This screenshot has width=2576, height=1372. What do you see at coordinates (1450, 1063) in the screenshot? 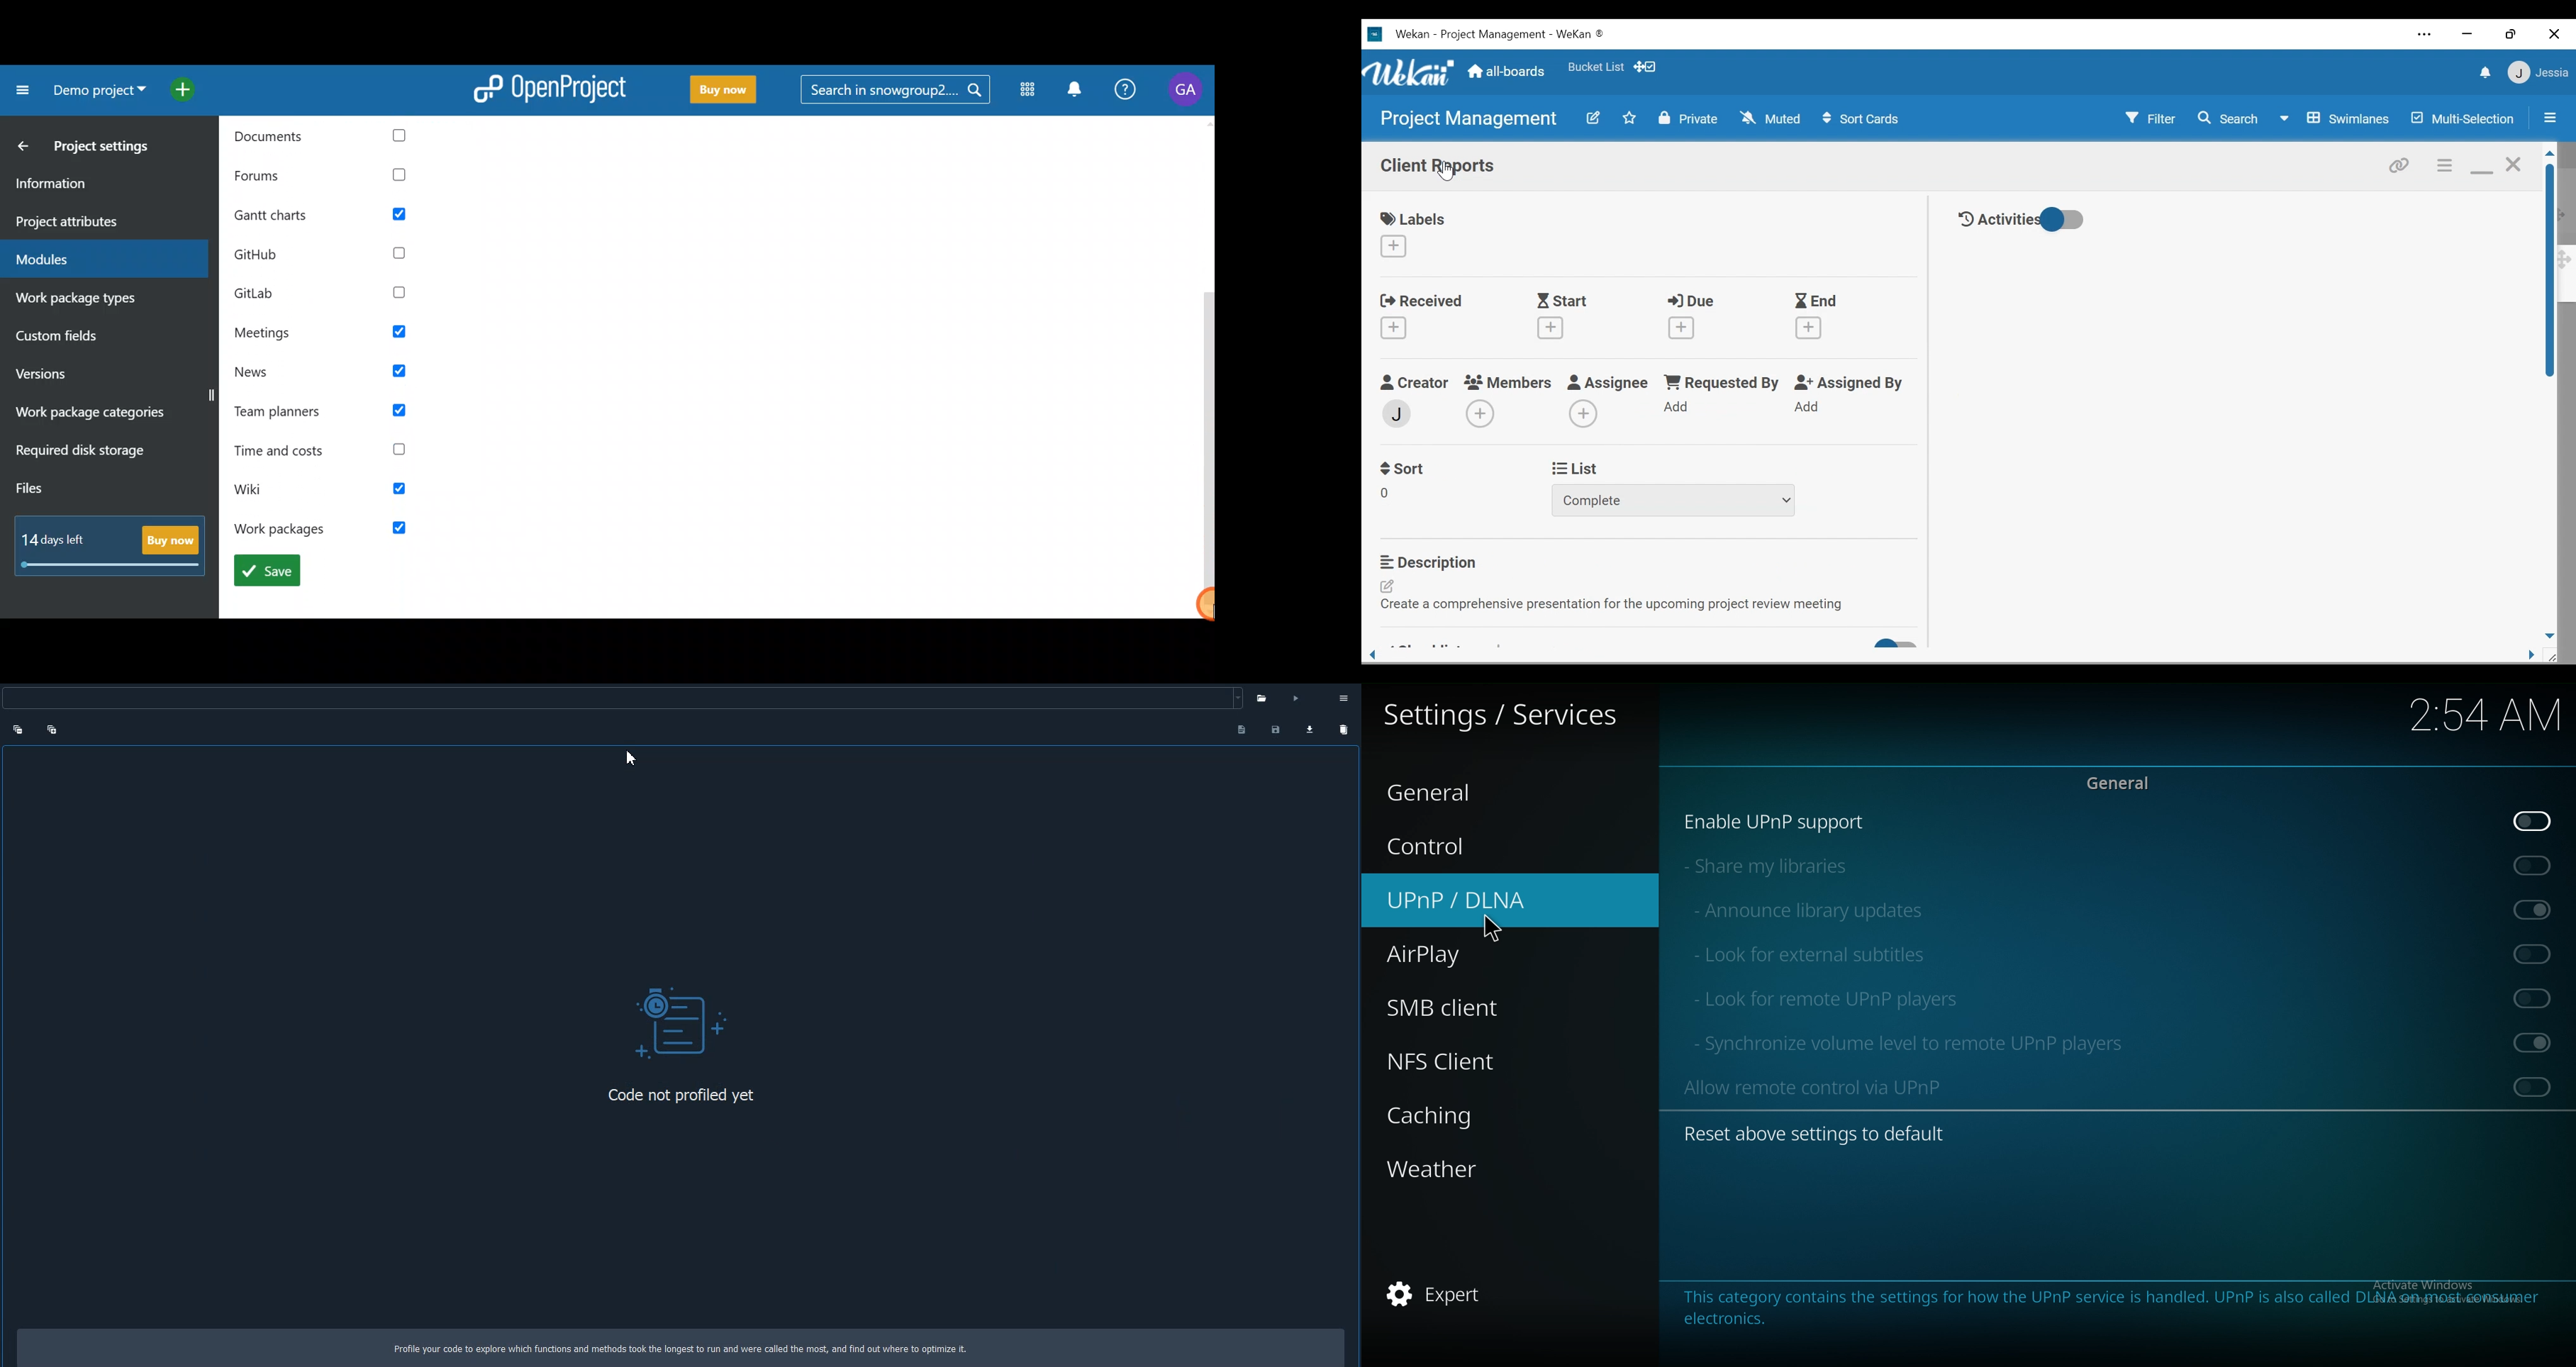
I see `nfs client` at bounding box center [1450, 1063].